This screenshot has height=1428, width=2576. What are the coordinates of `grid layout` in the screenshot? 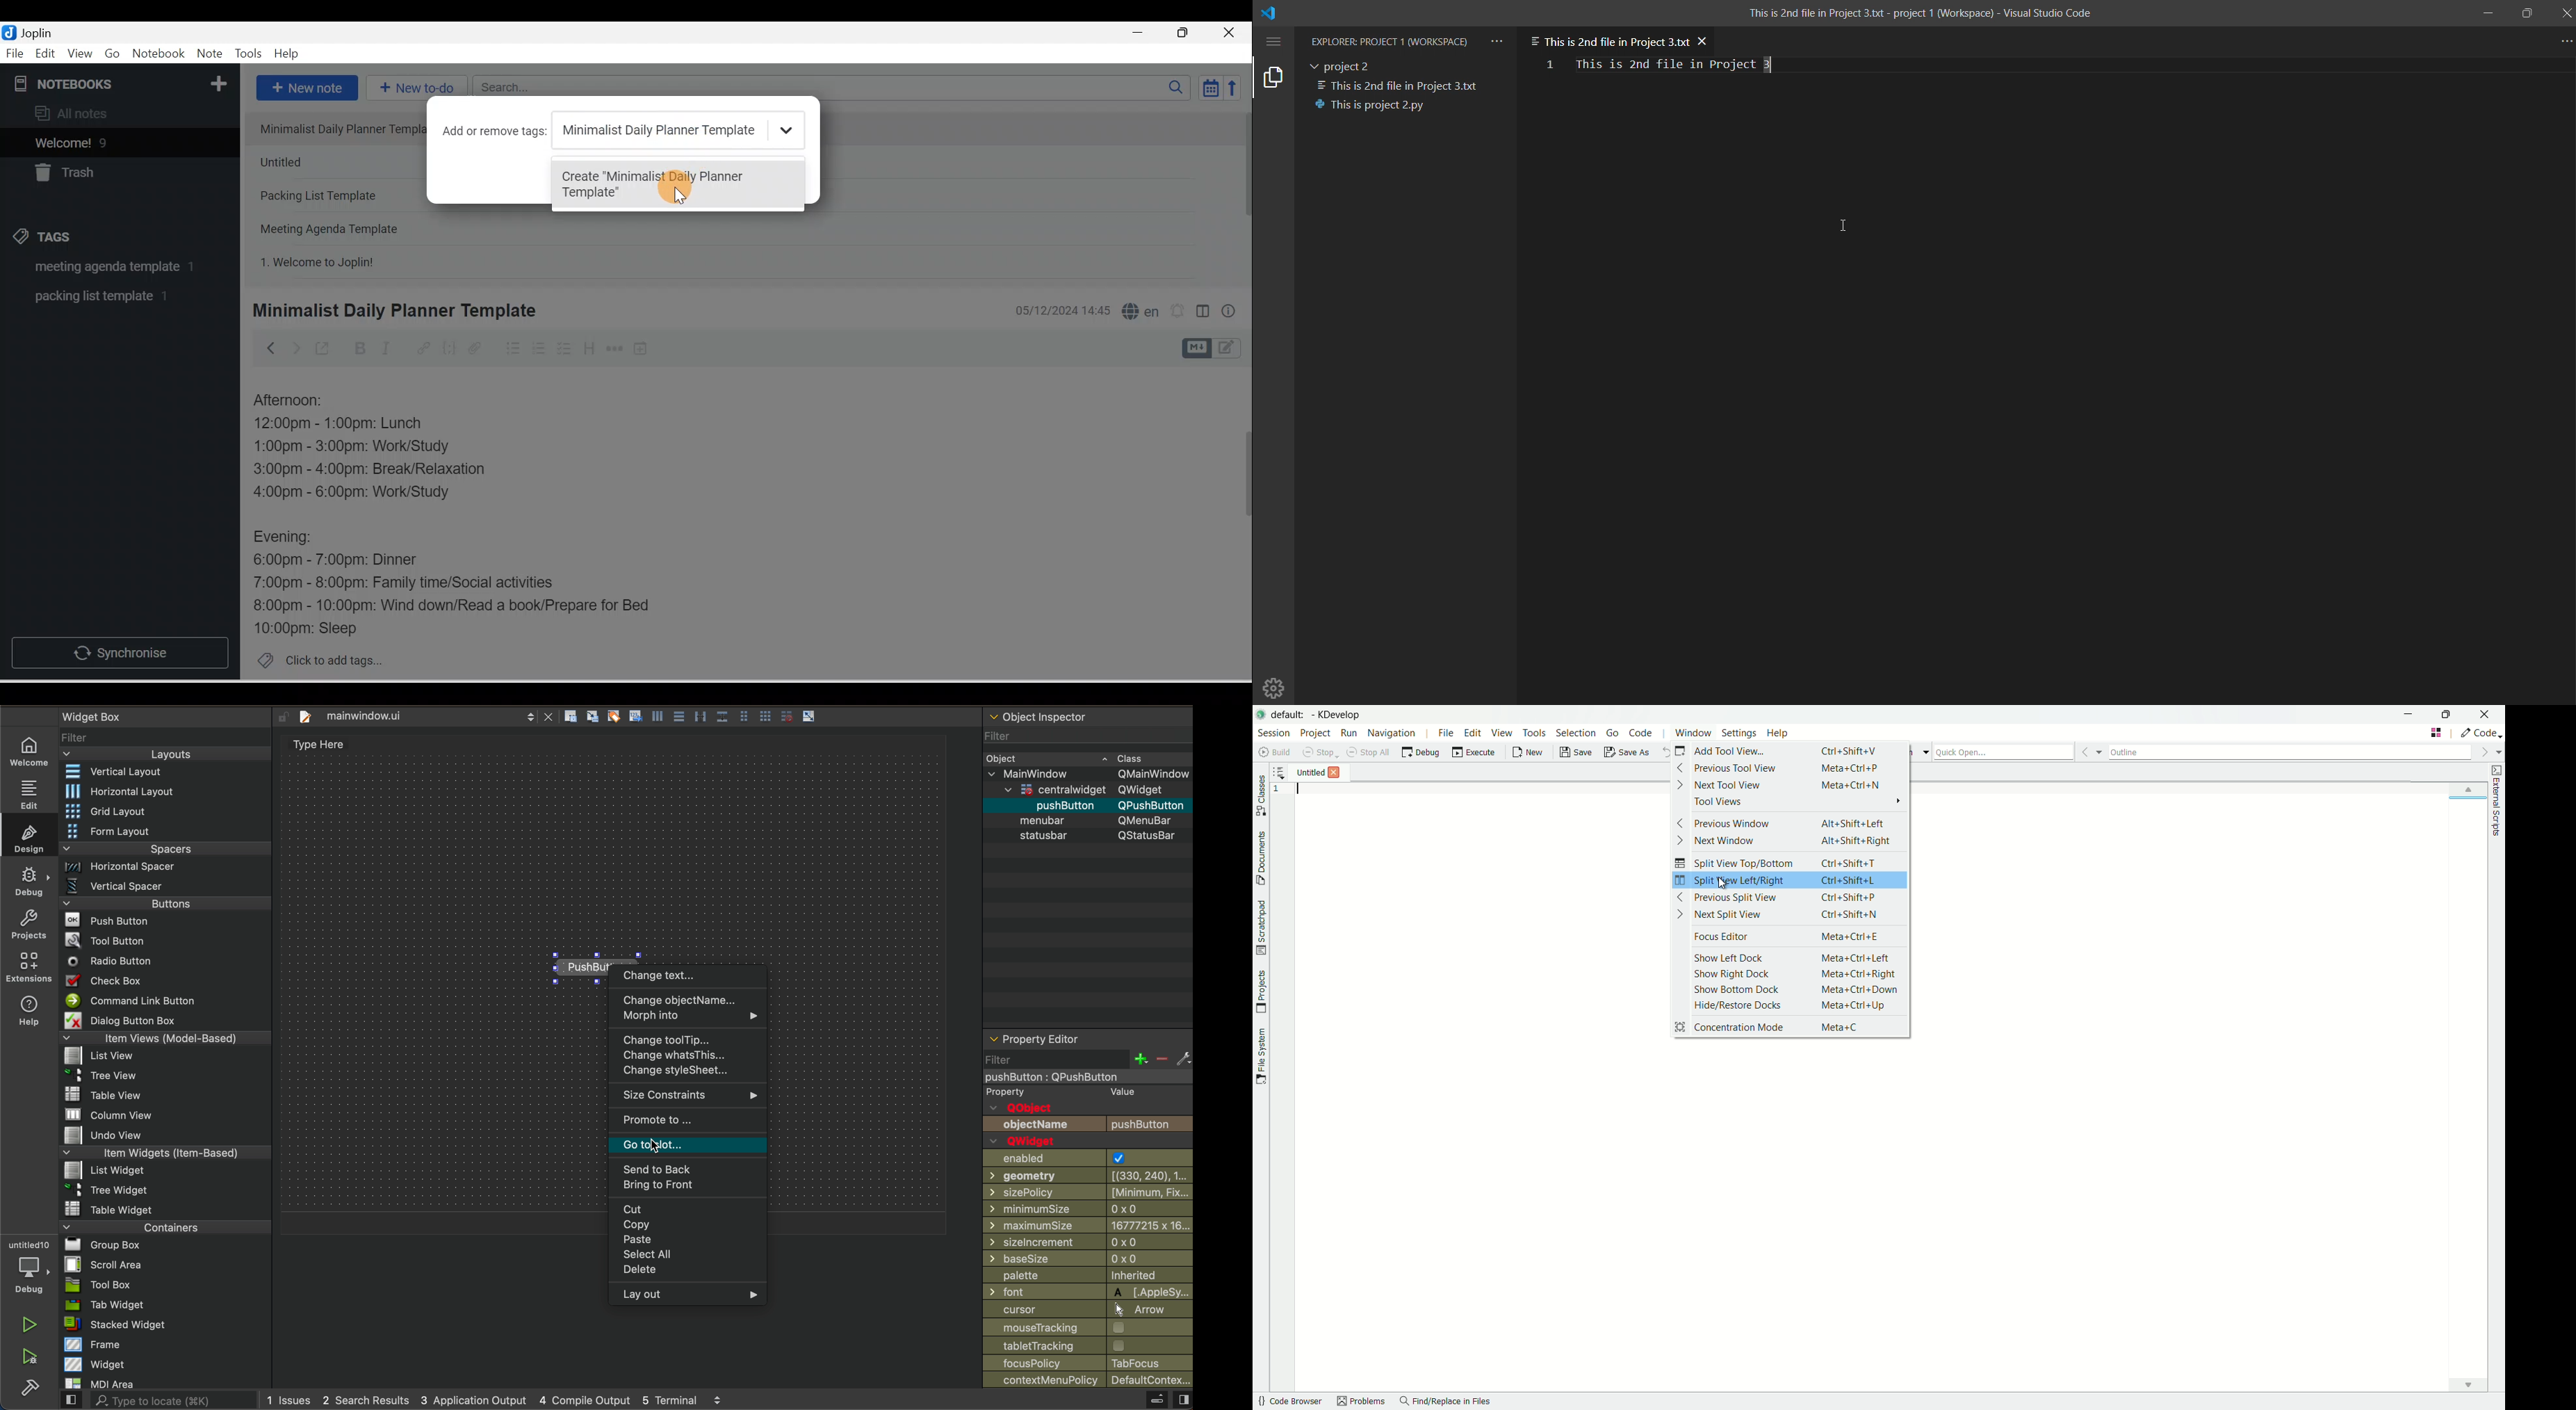 It's located at (167, 810).